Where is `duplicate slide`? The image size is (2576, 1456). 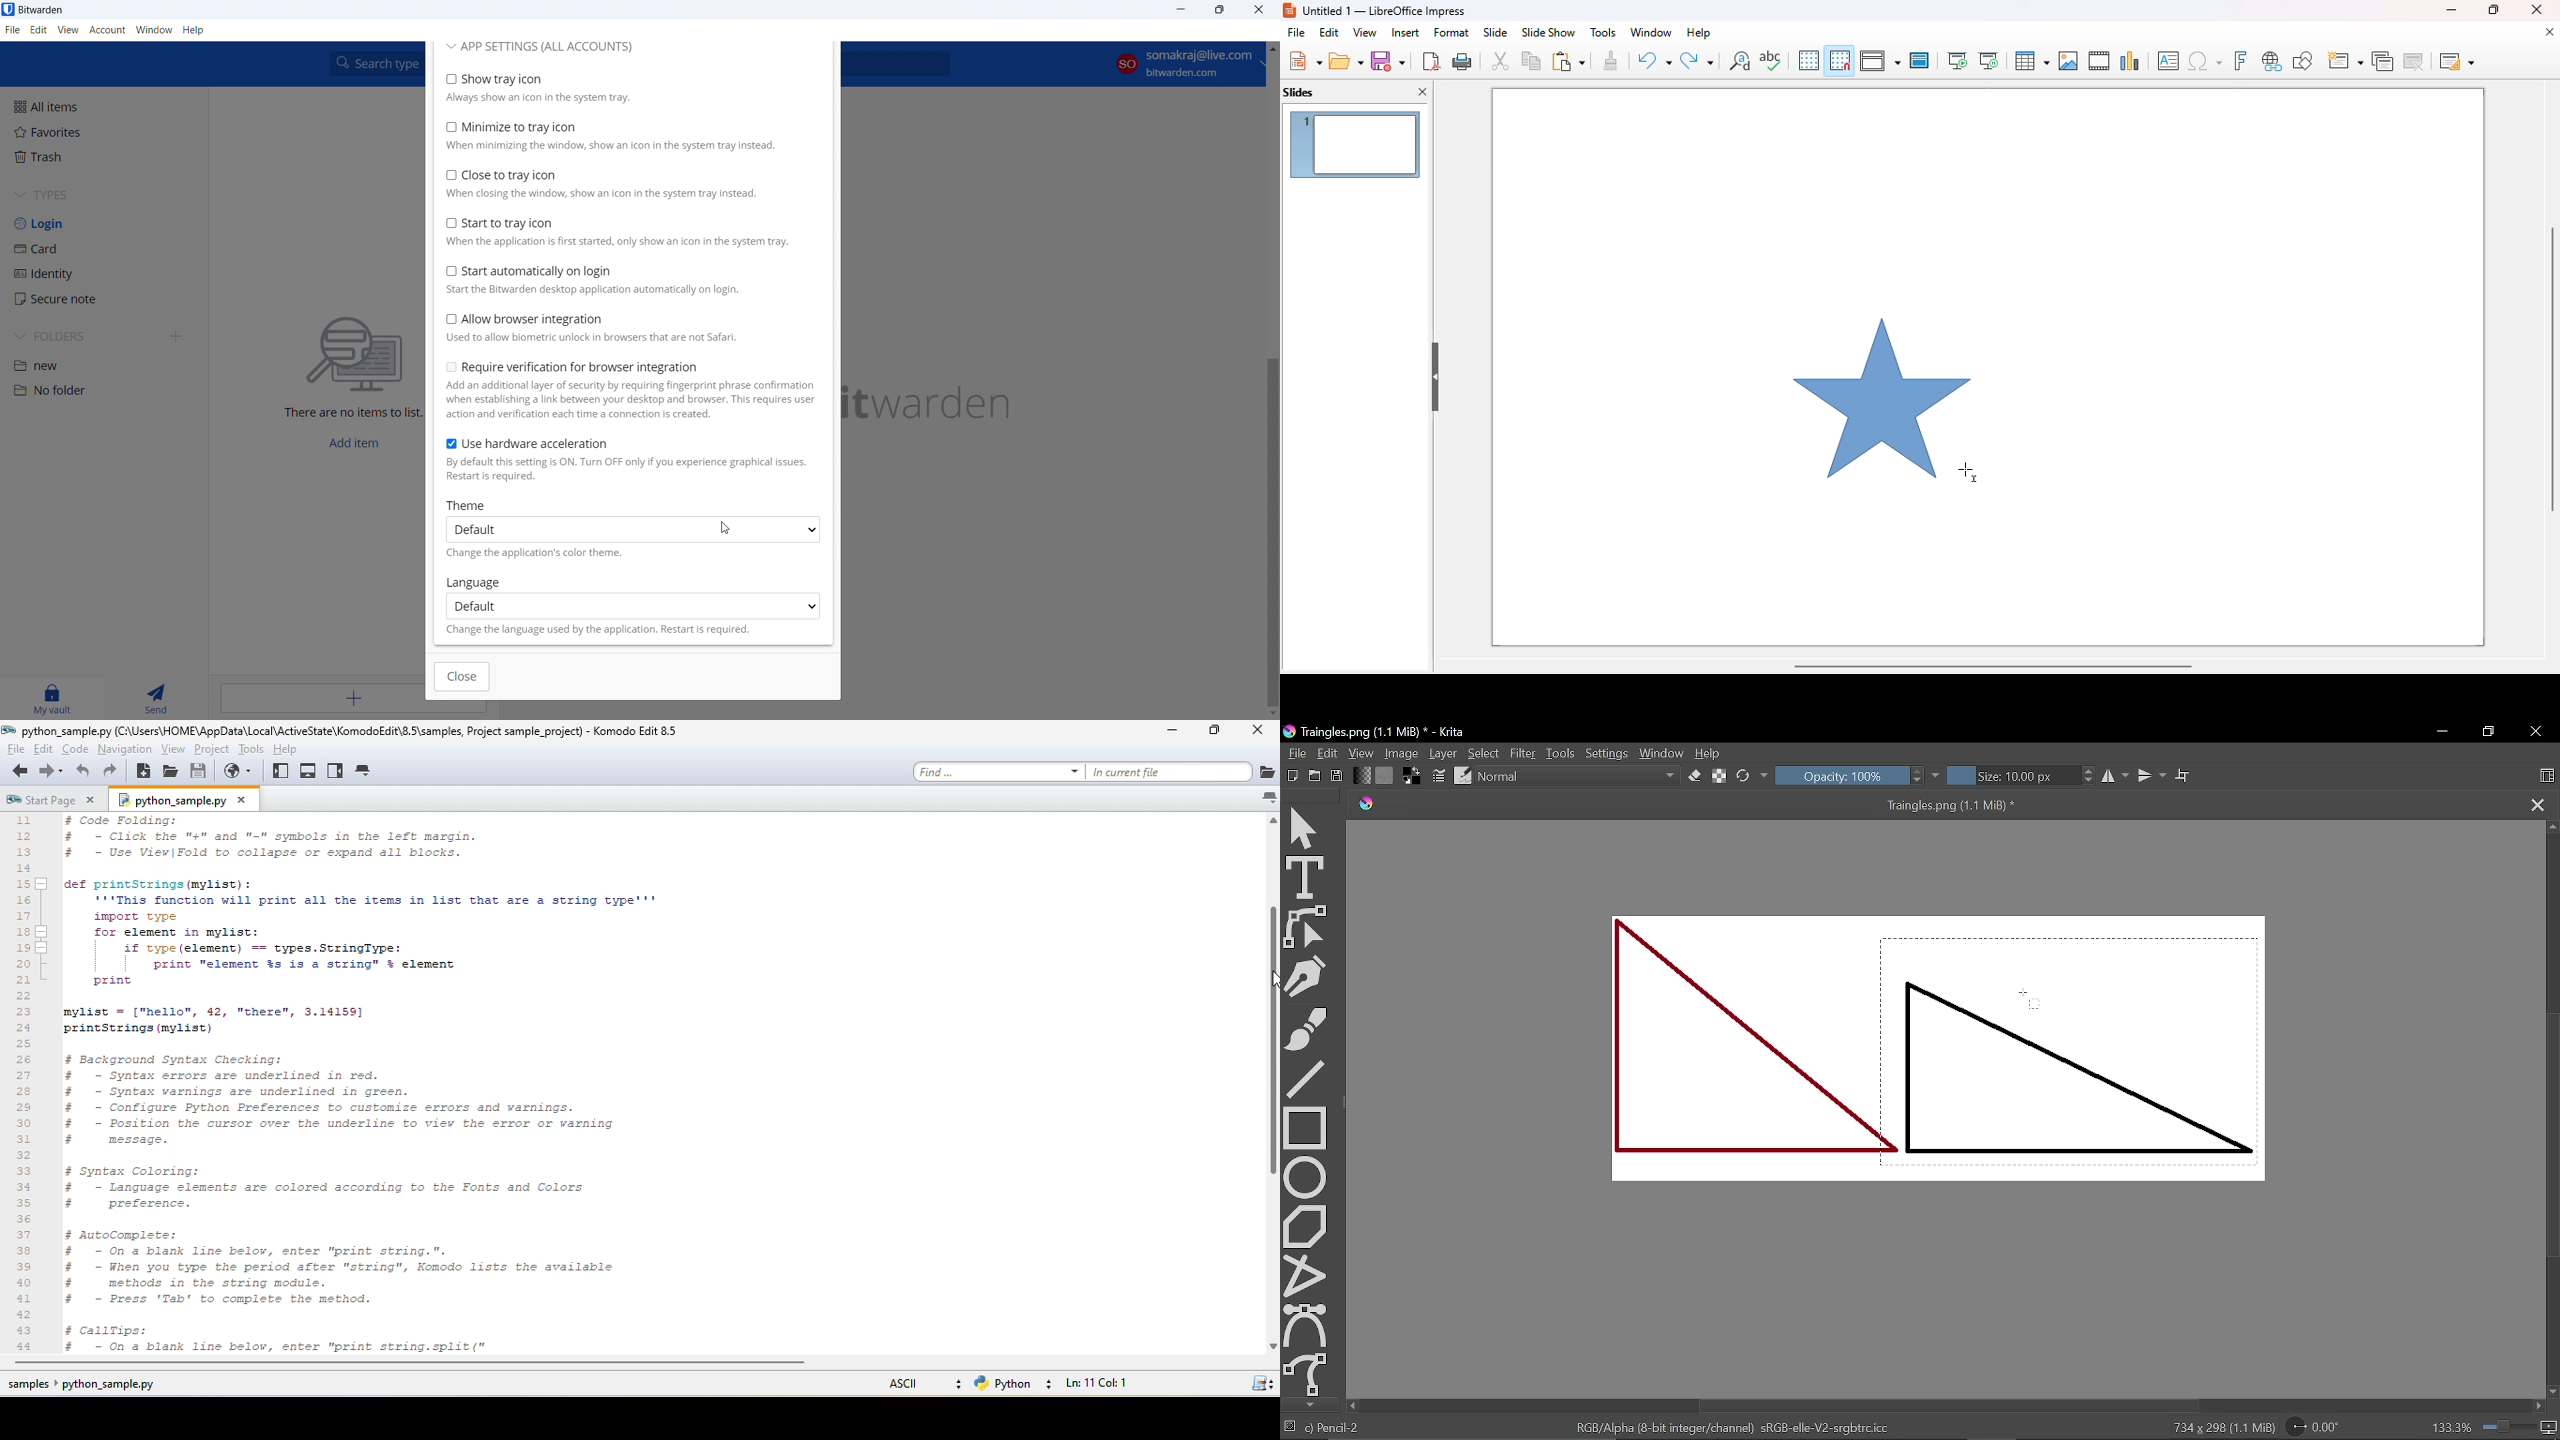 duplicate slide is located at coordinates (2383, 61).